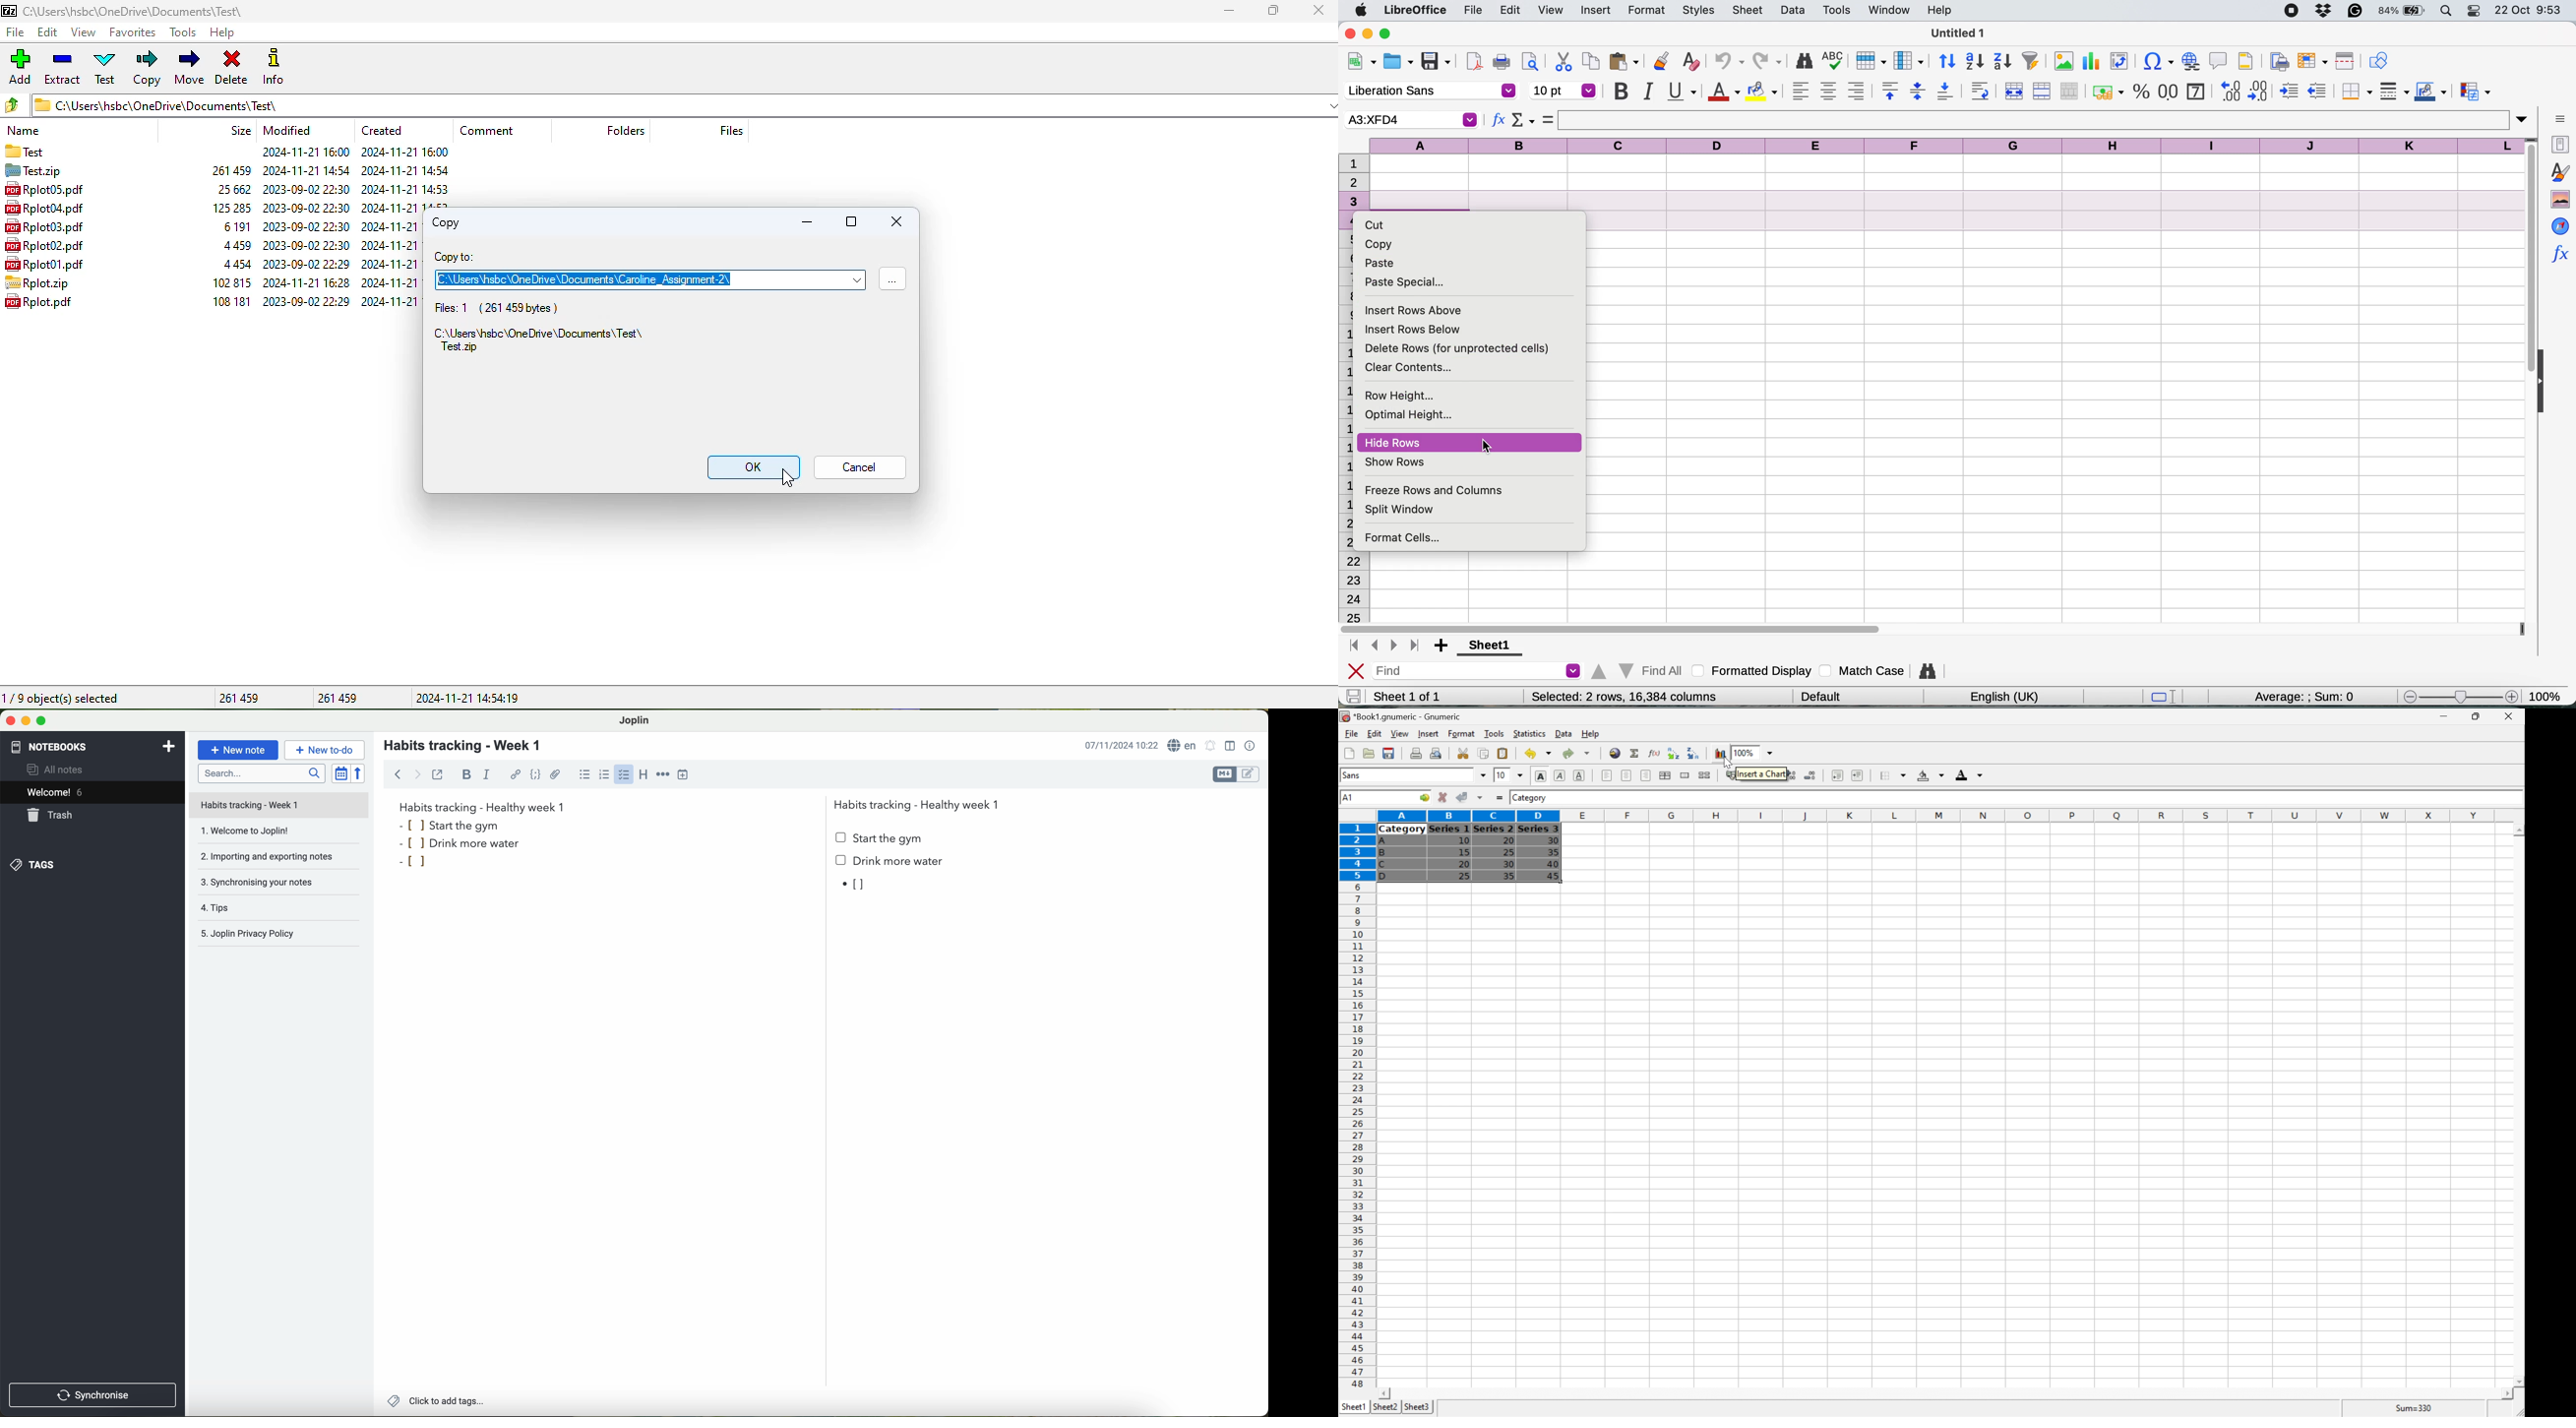 Image resolution: width=2576 pixels, height=1428 pixels. Describe the element at coordinates (1538, 752) in the screenshot. I see `Undo` at that location.